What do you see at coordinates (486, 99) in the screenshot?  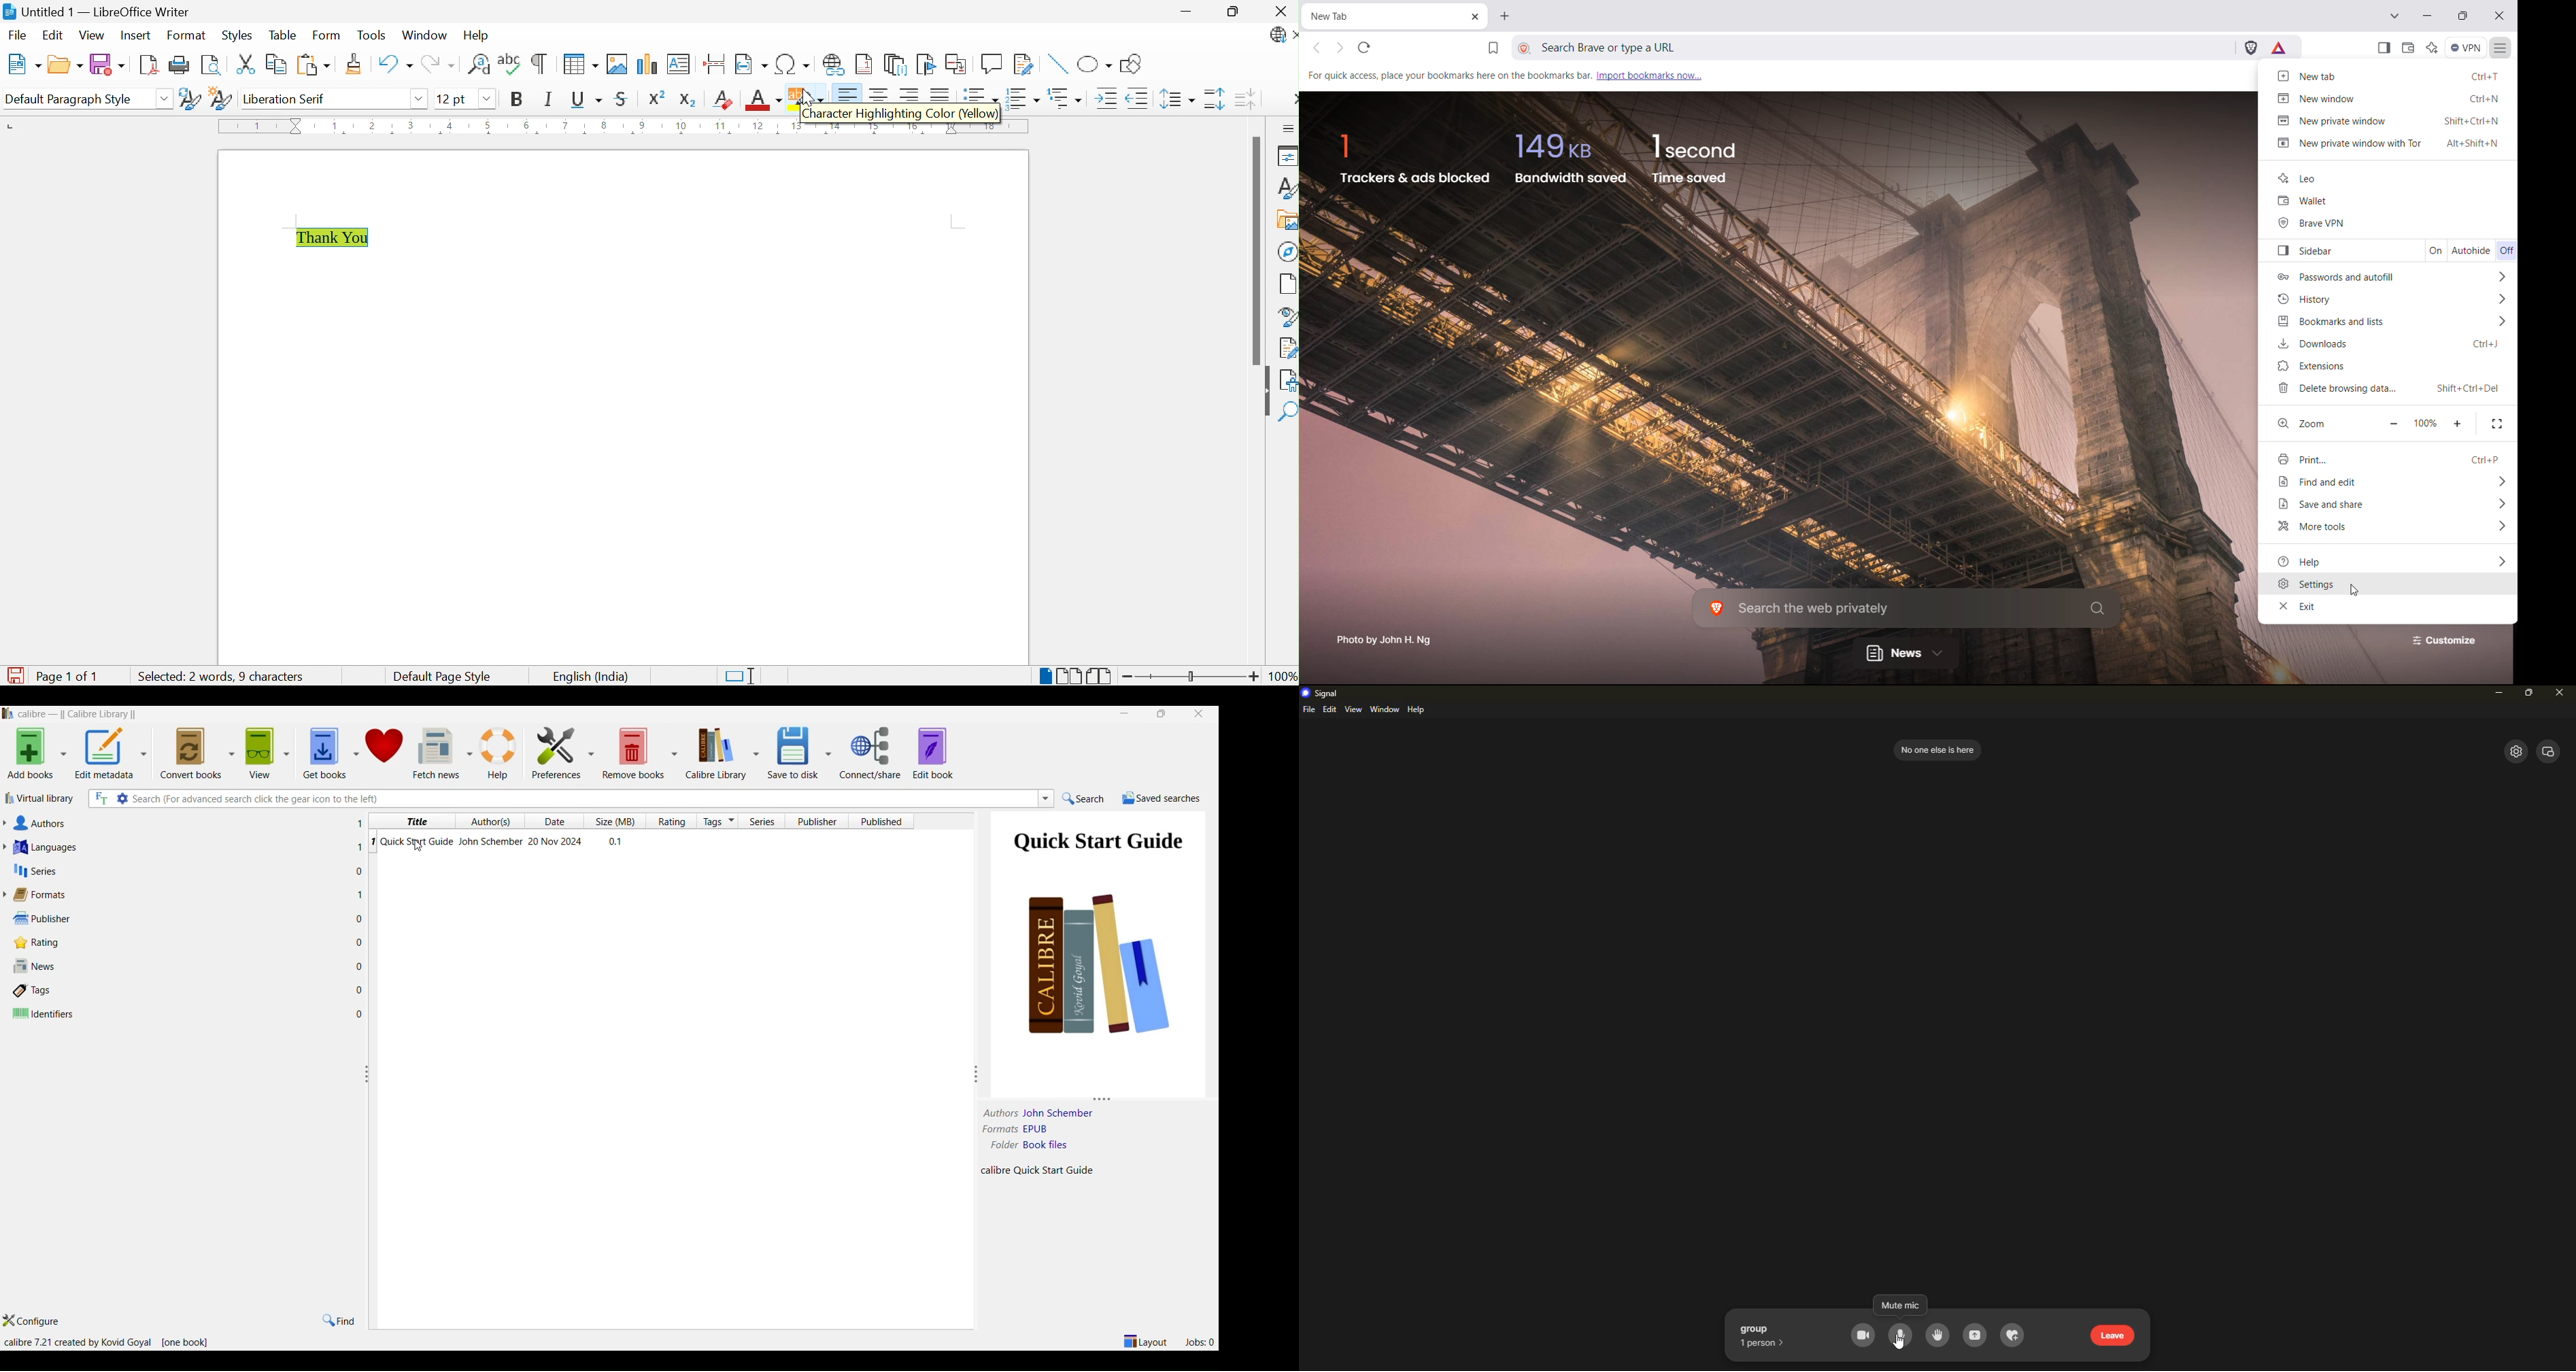 I see `Drop Down` at bounding box center [486, 99].